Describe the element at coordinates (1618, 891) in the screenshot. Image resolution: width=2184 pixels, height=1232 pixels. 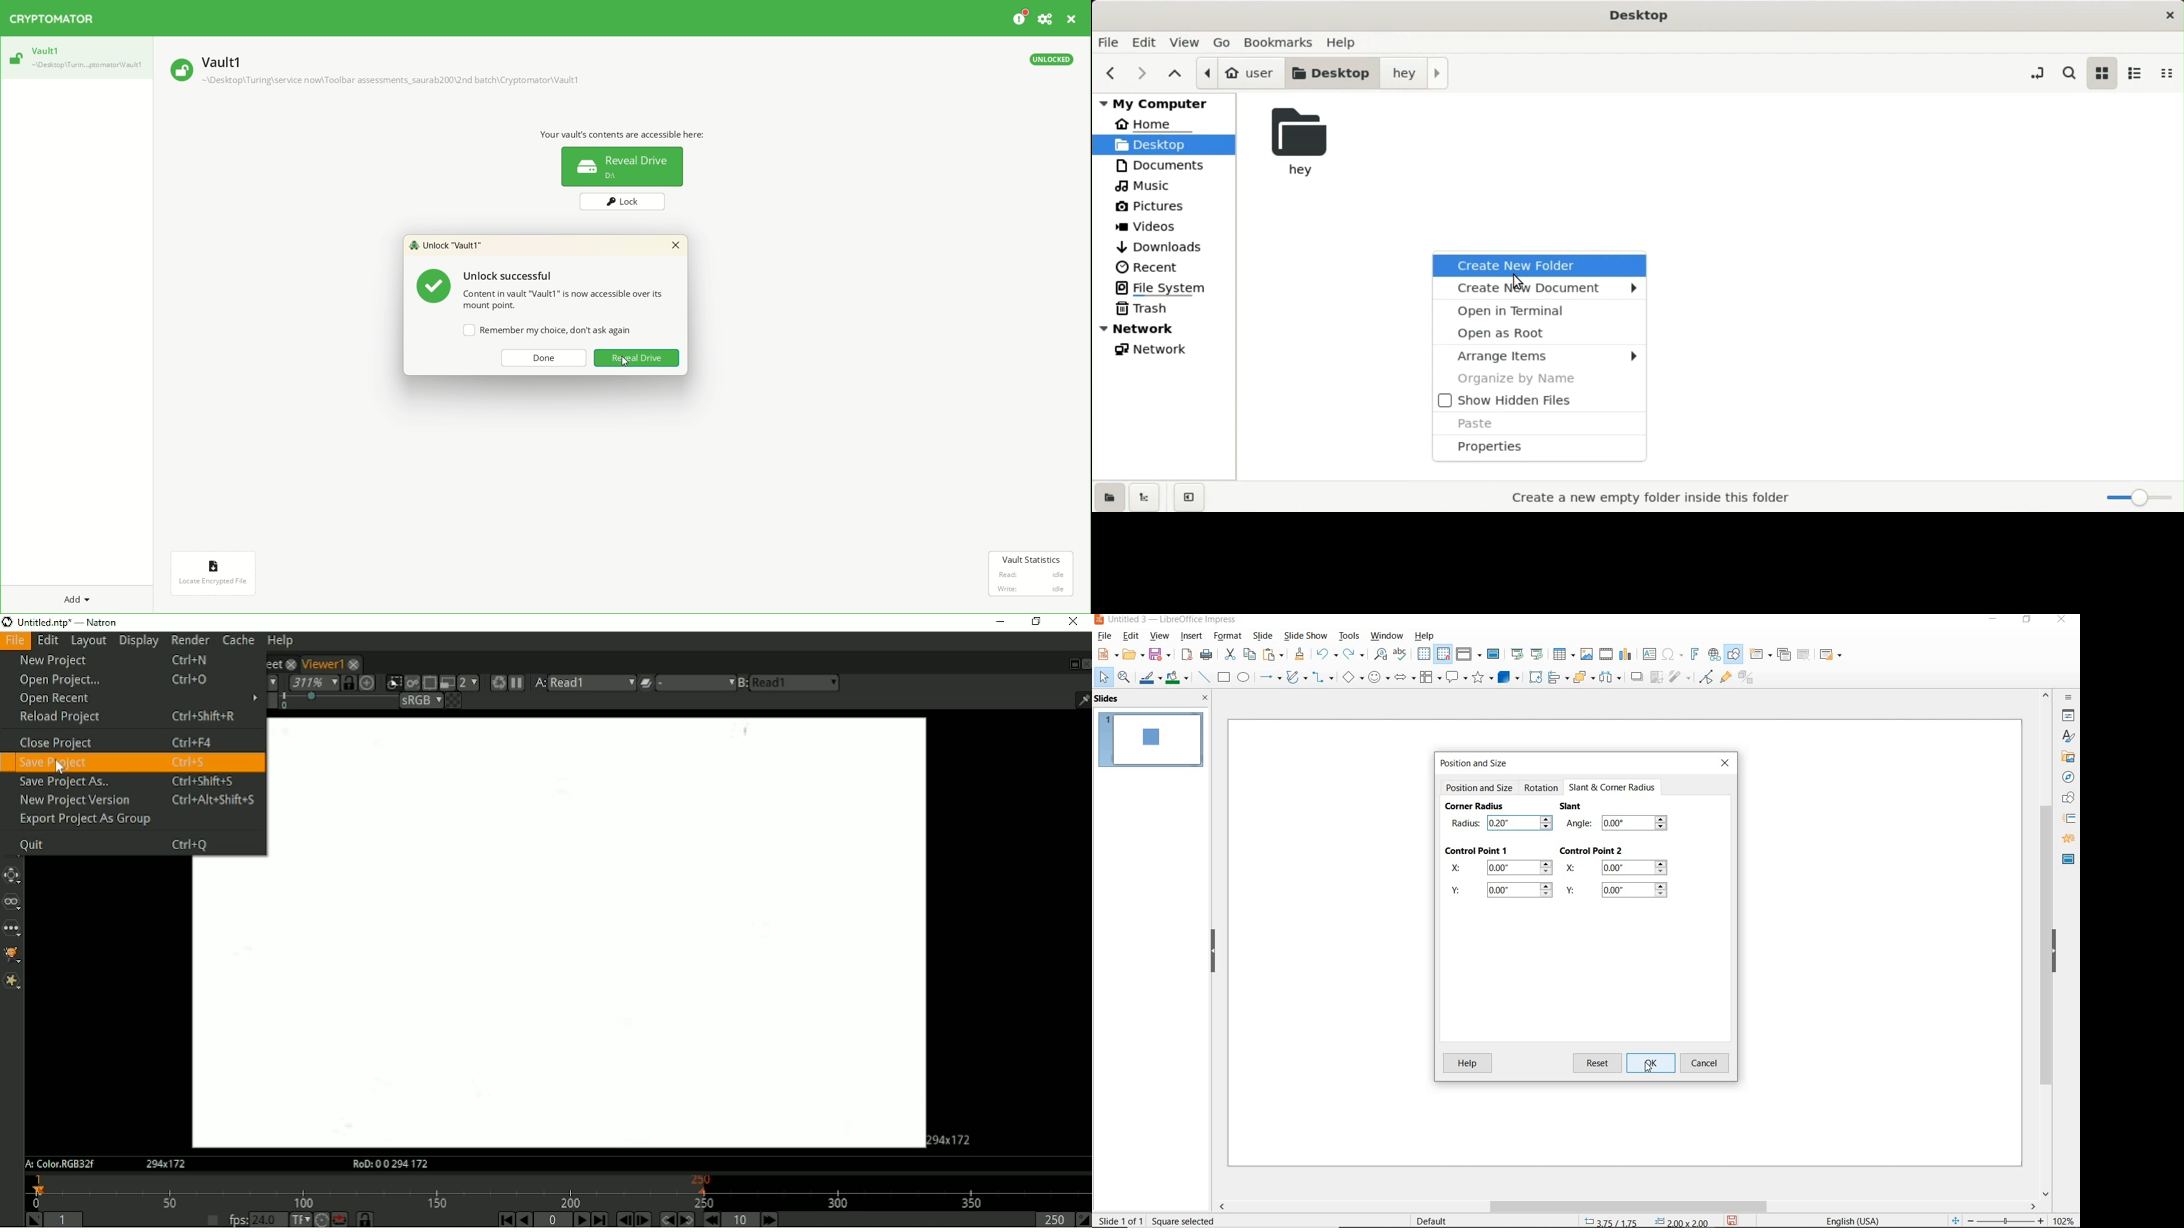
I see `Y` at that location.